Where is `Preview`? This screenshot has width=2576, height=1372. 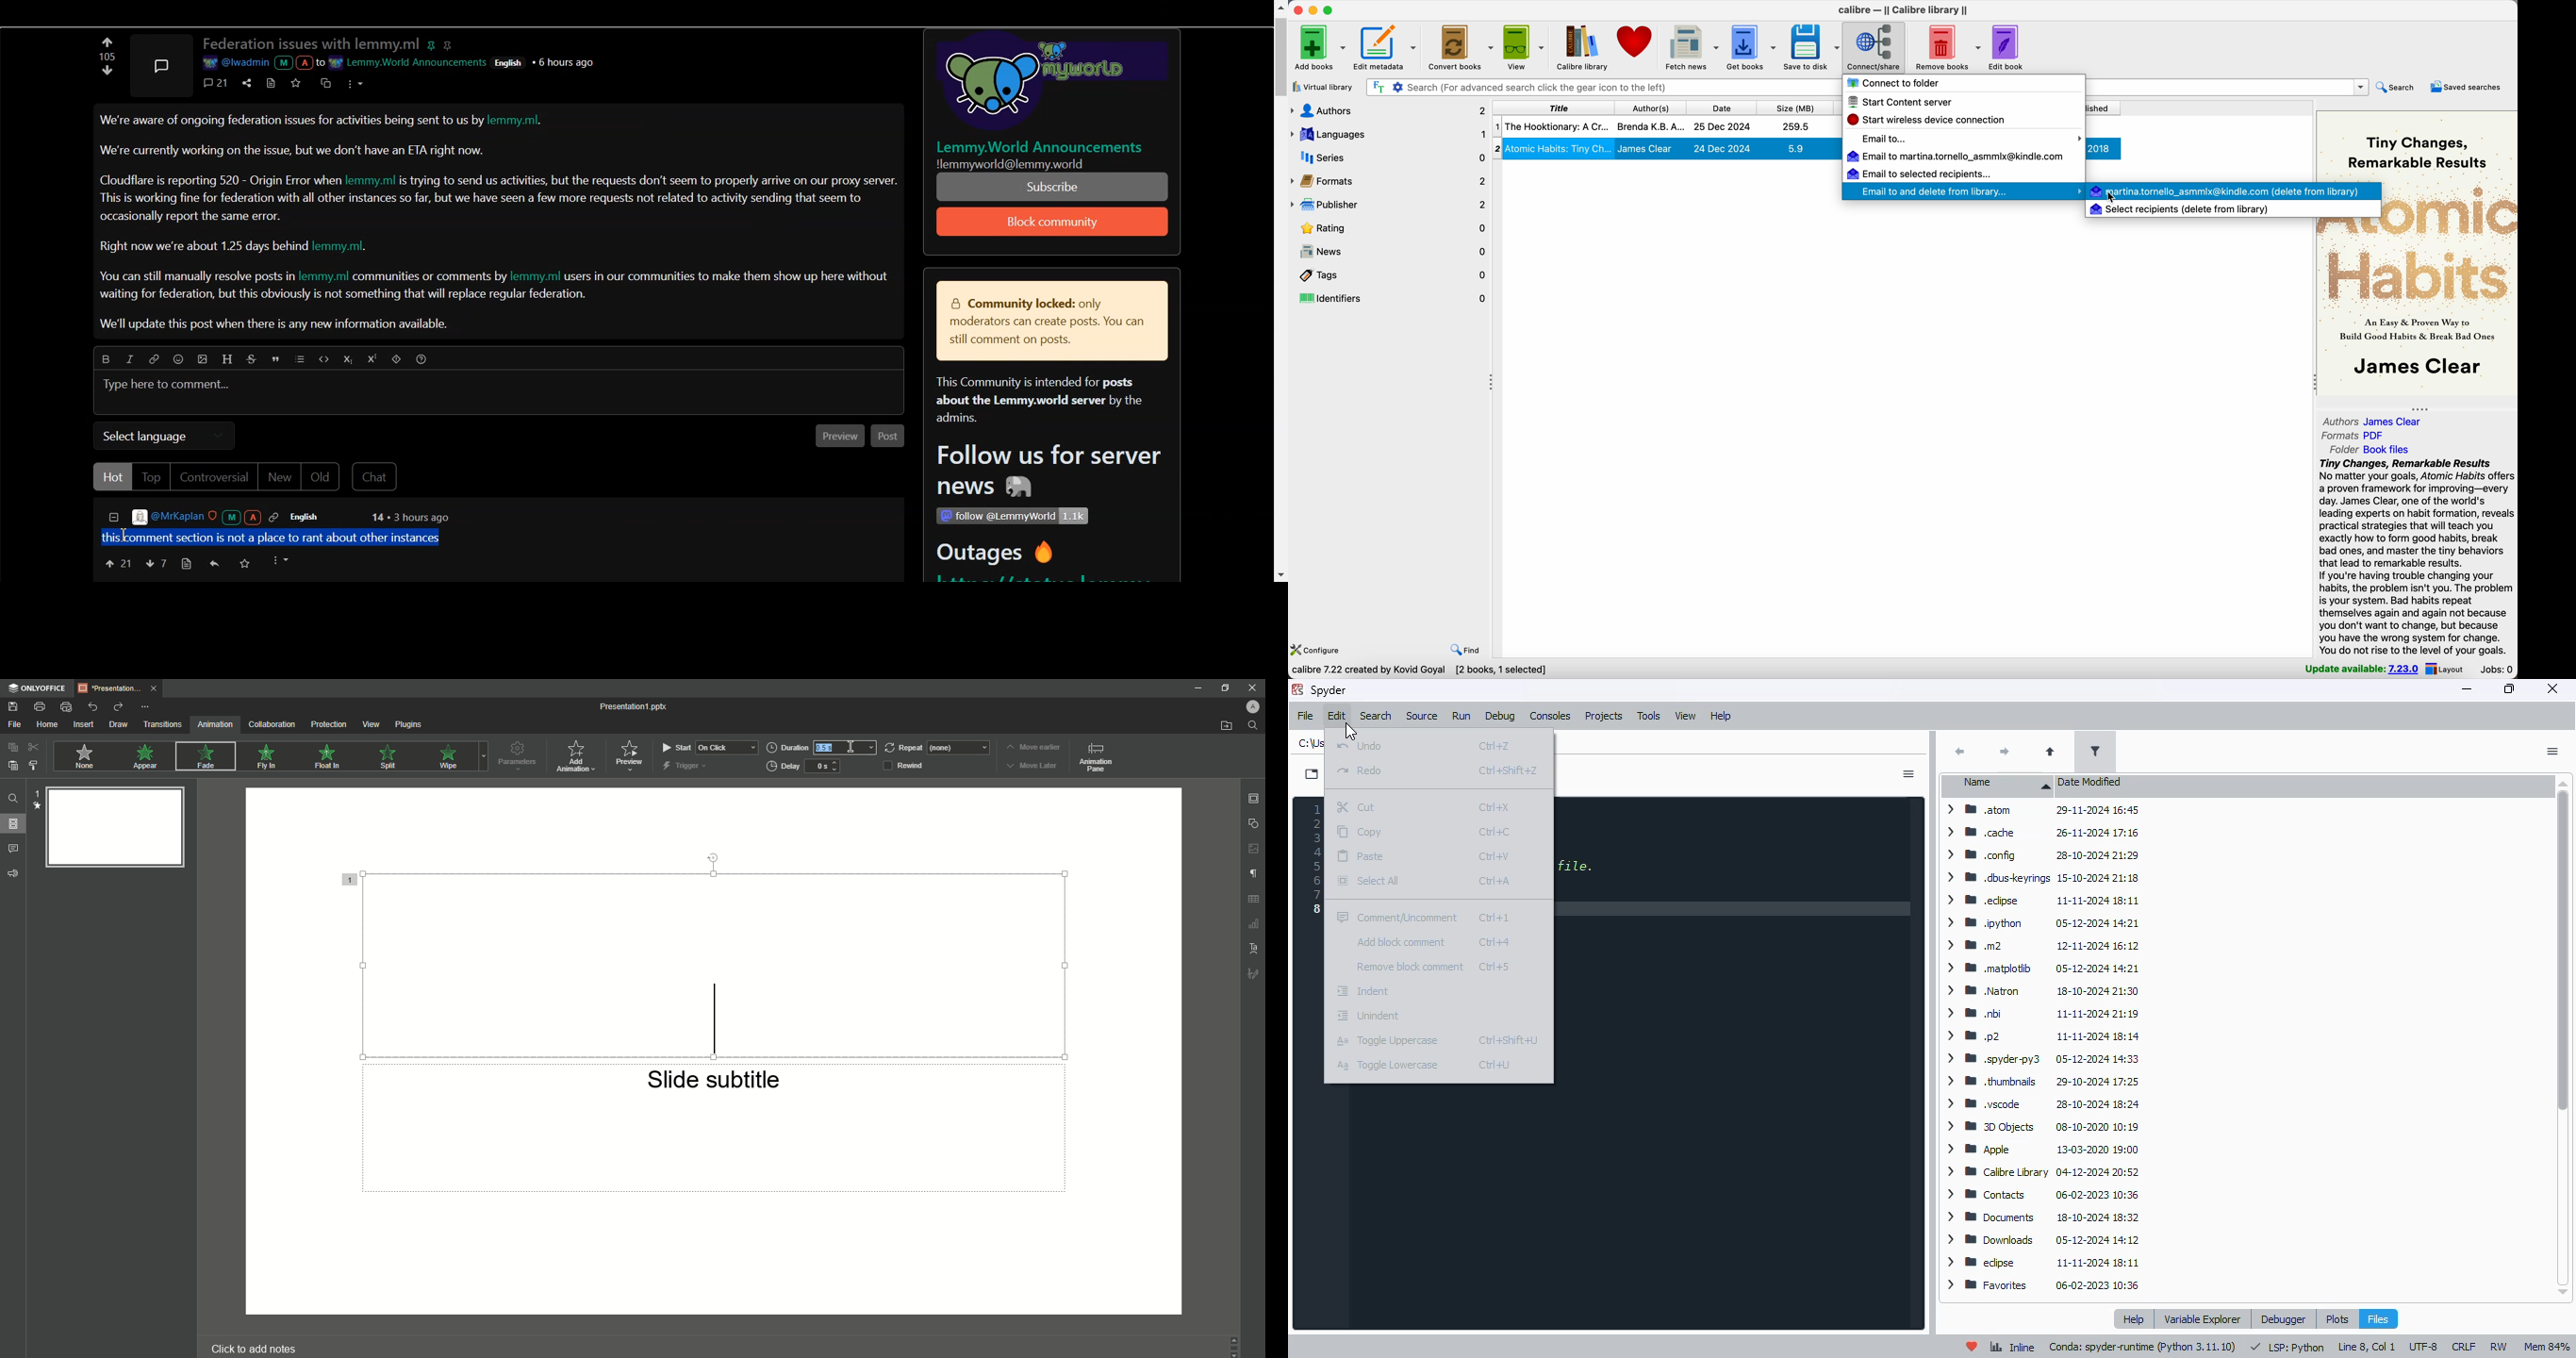 Preview is located at coordinates (629, 755).